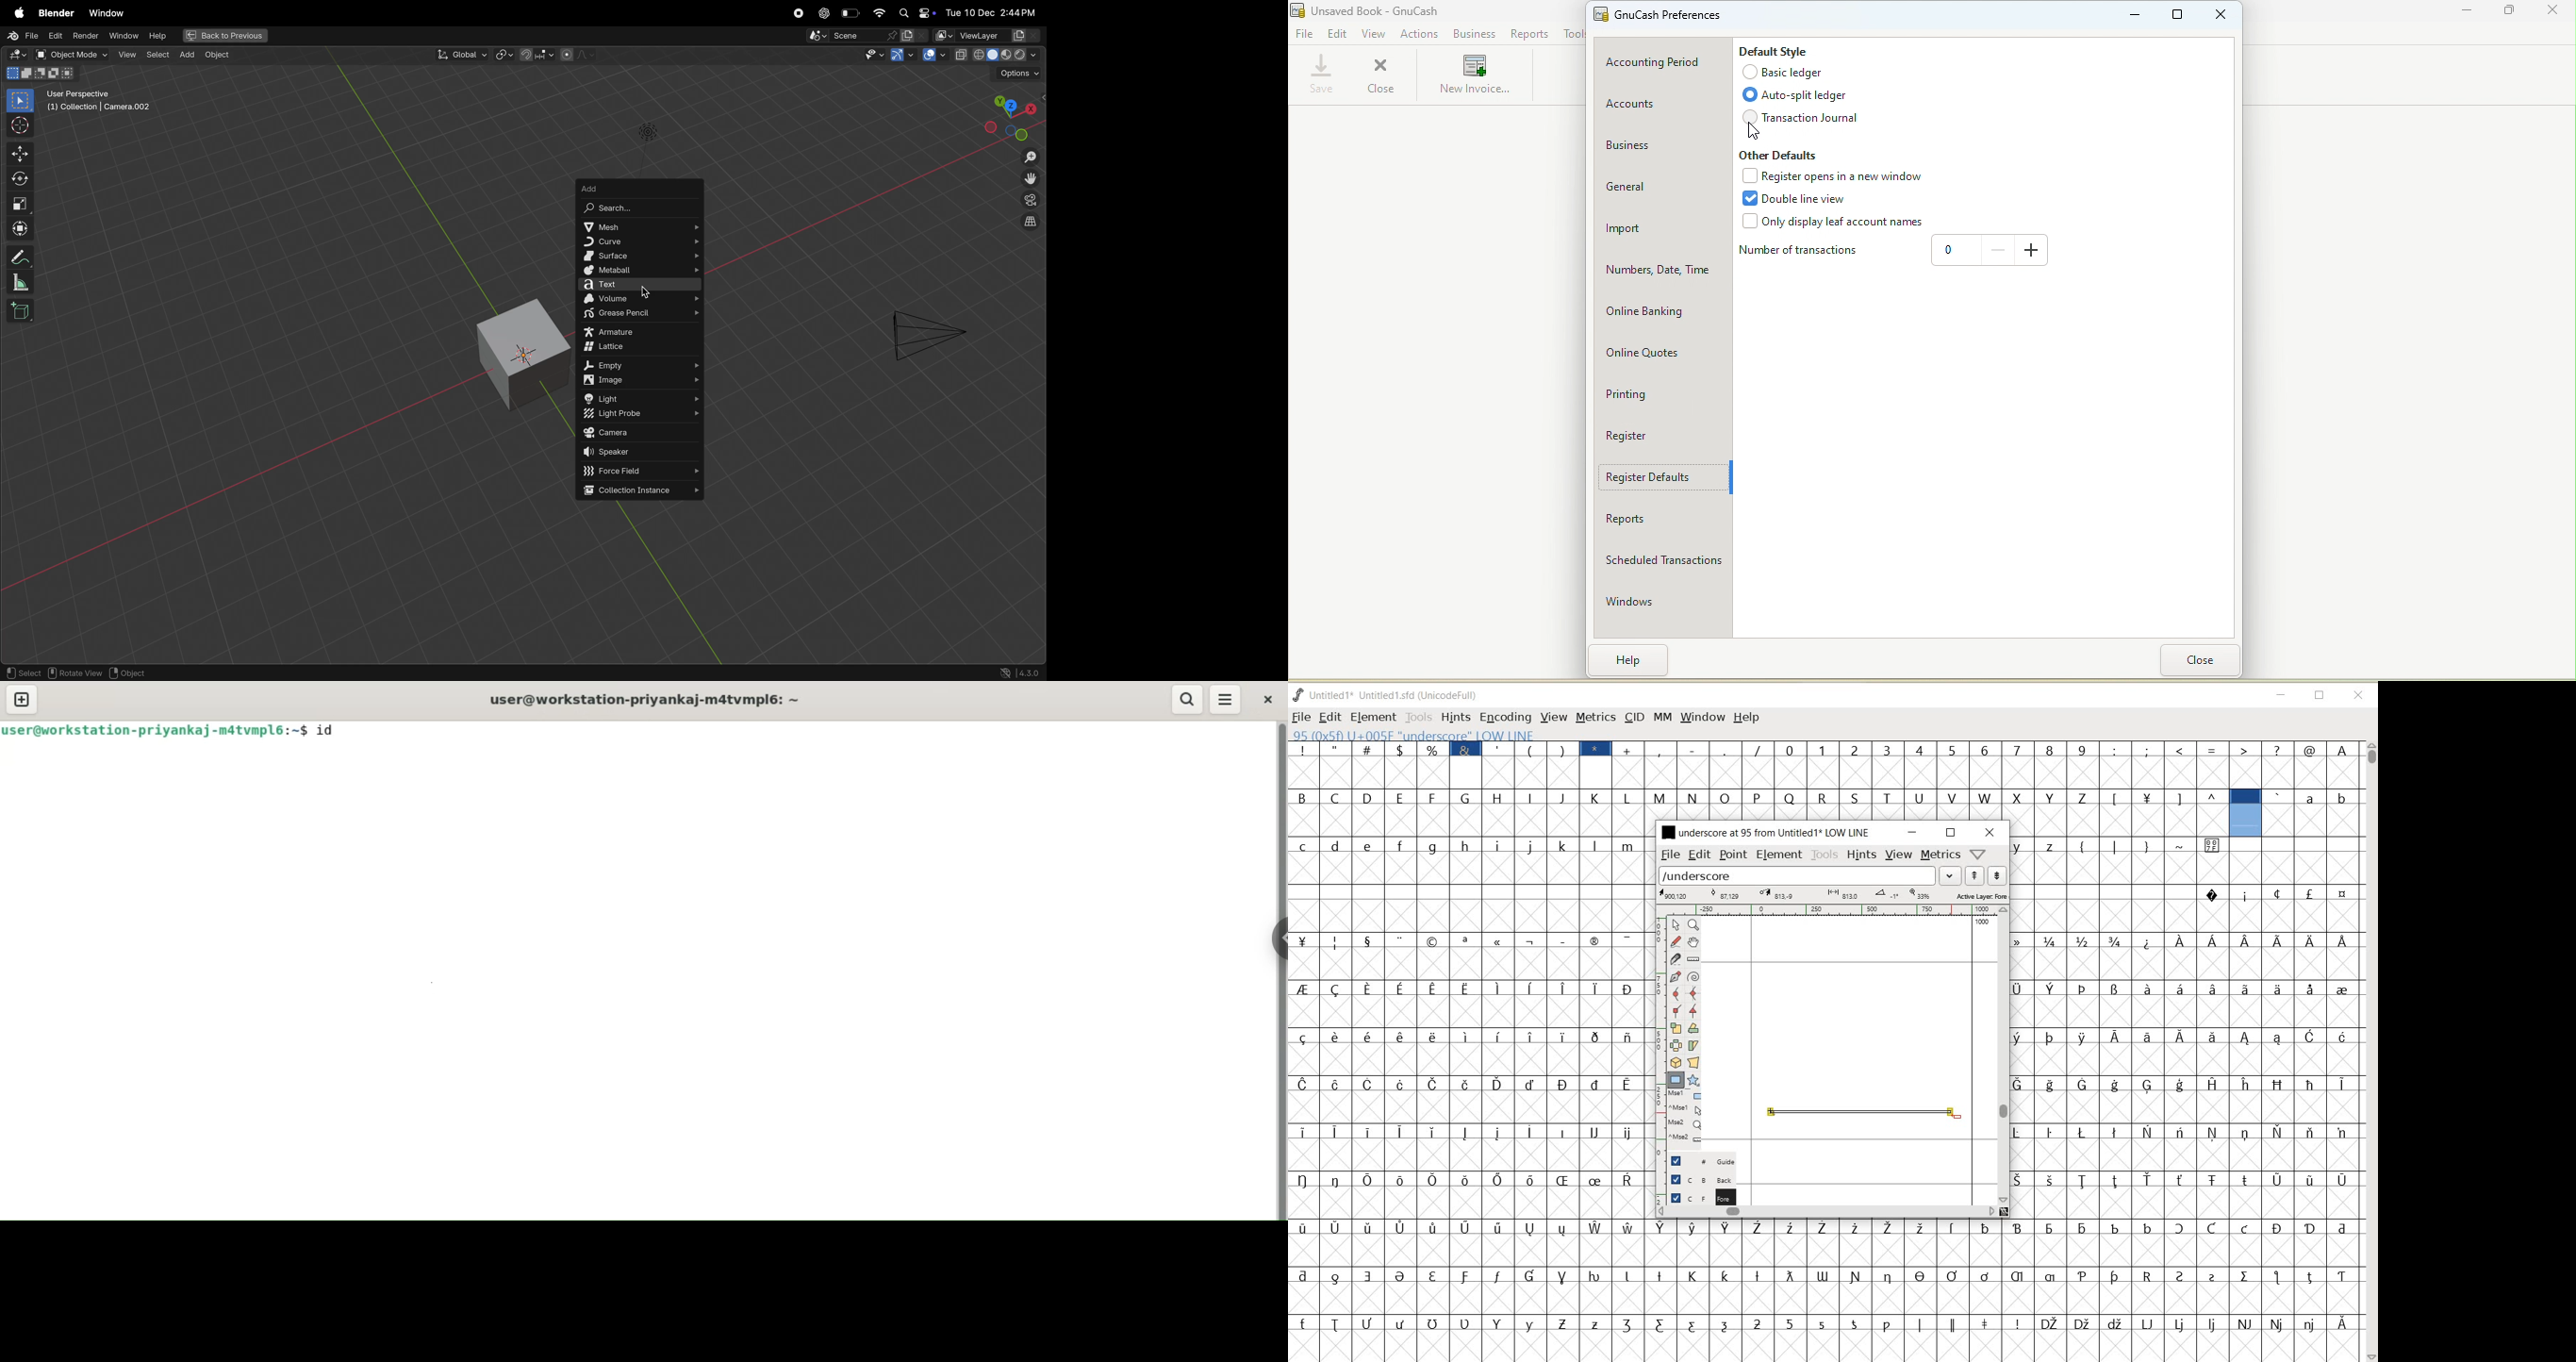 The height and width of the screenshot is (1372, 2576). I want to click on POINT, so click(1734, 856).